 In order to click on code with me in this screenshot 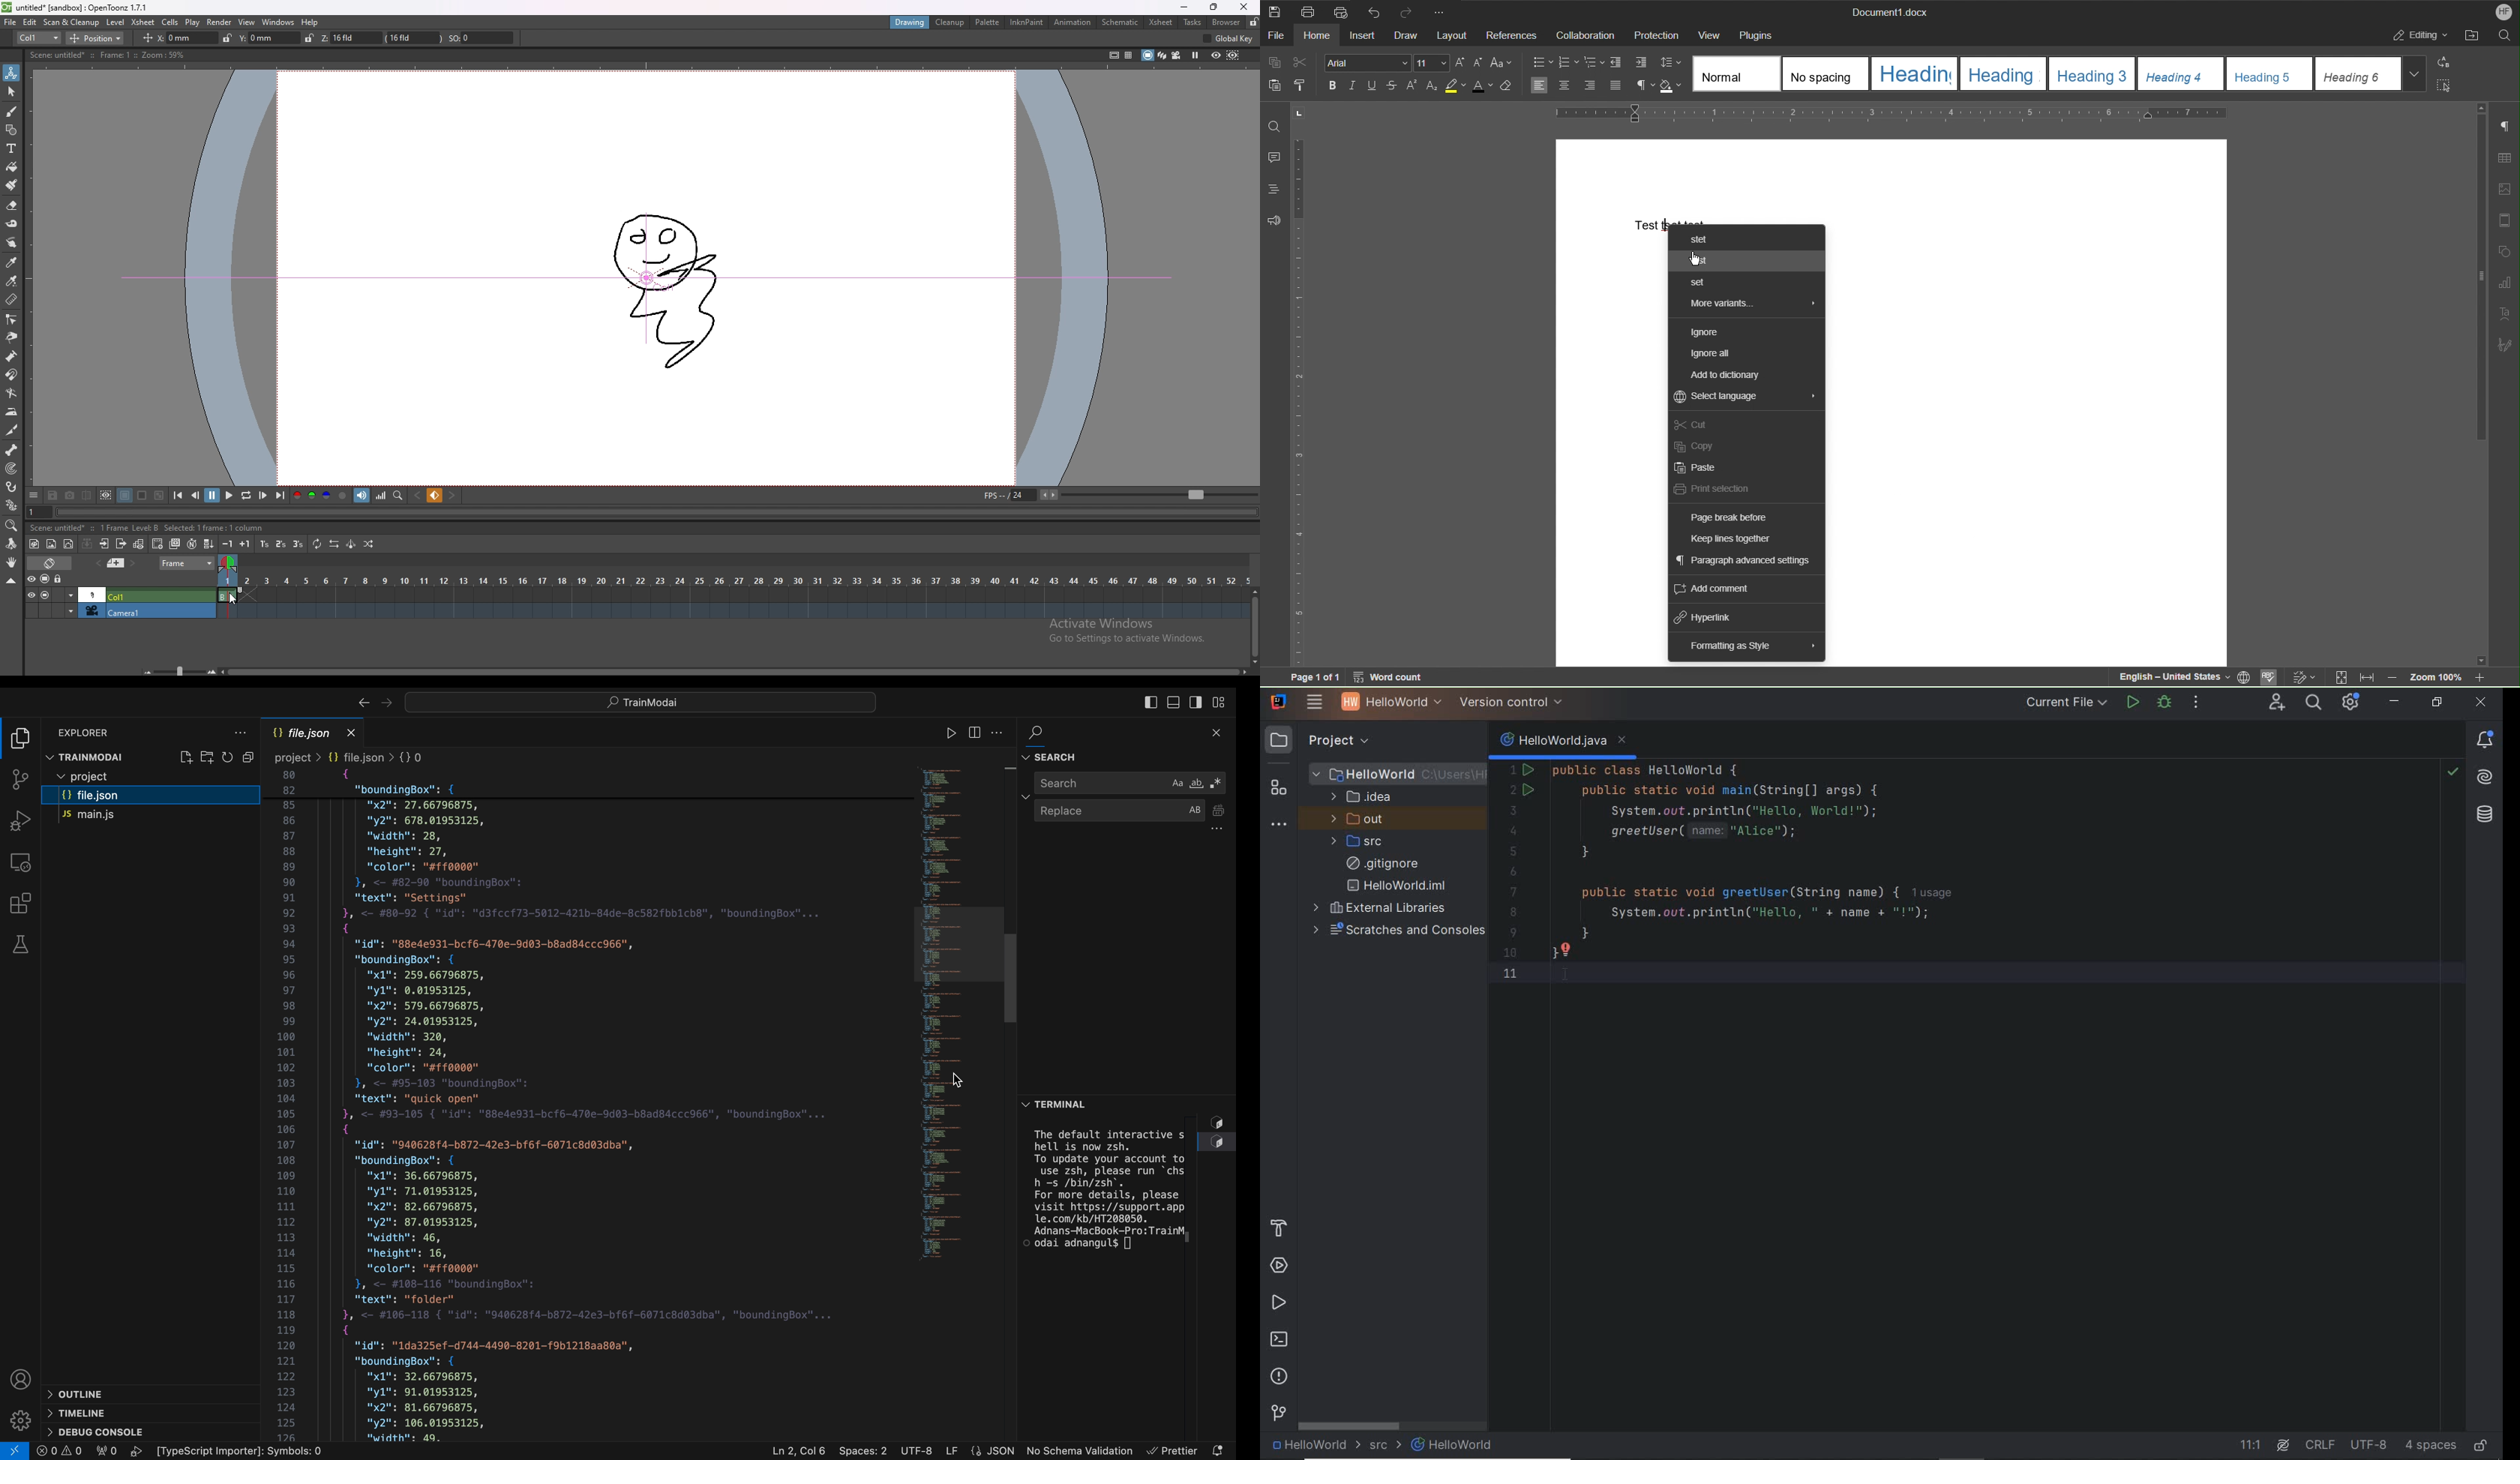, I will do `click(2277, 702)`.